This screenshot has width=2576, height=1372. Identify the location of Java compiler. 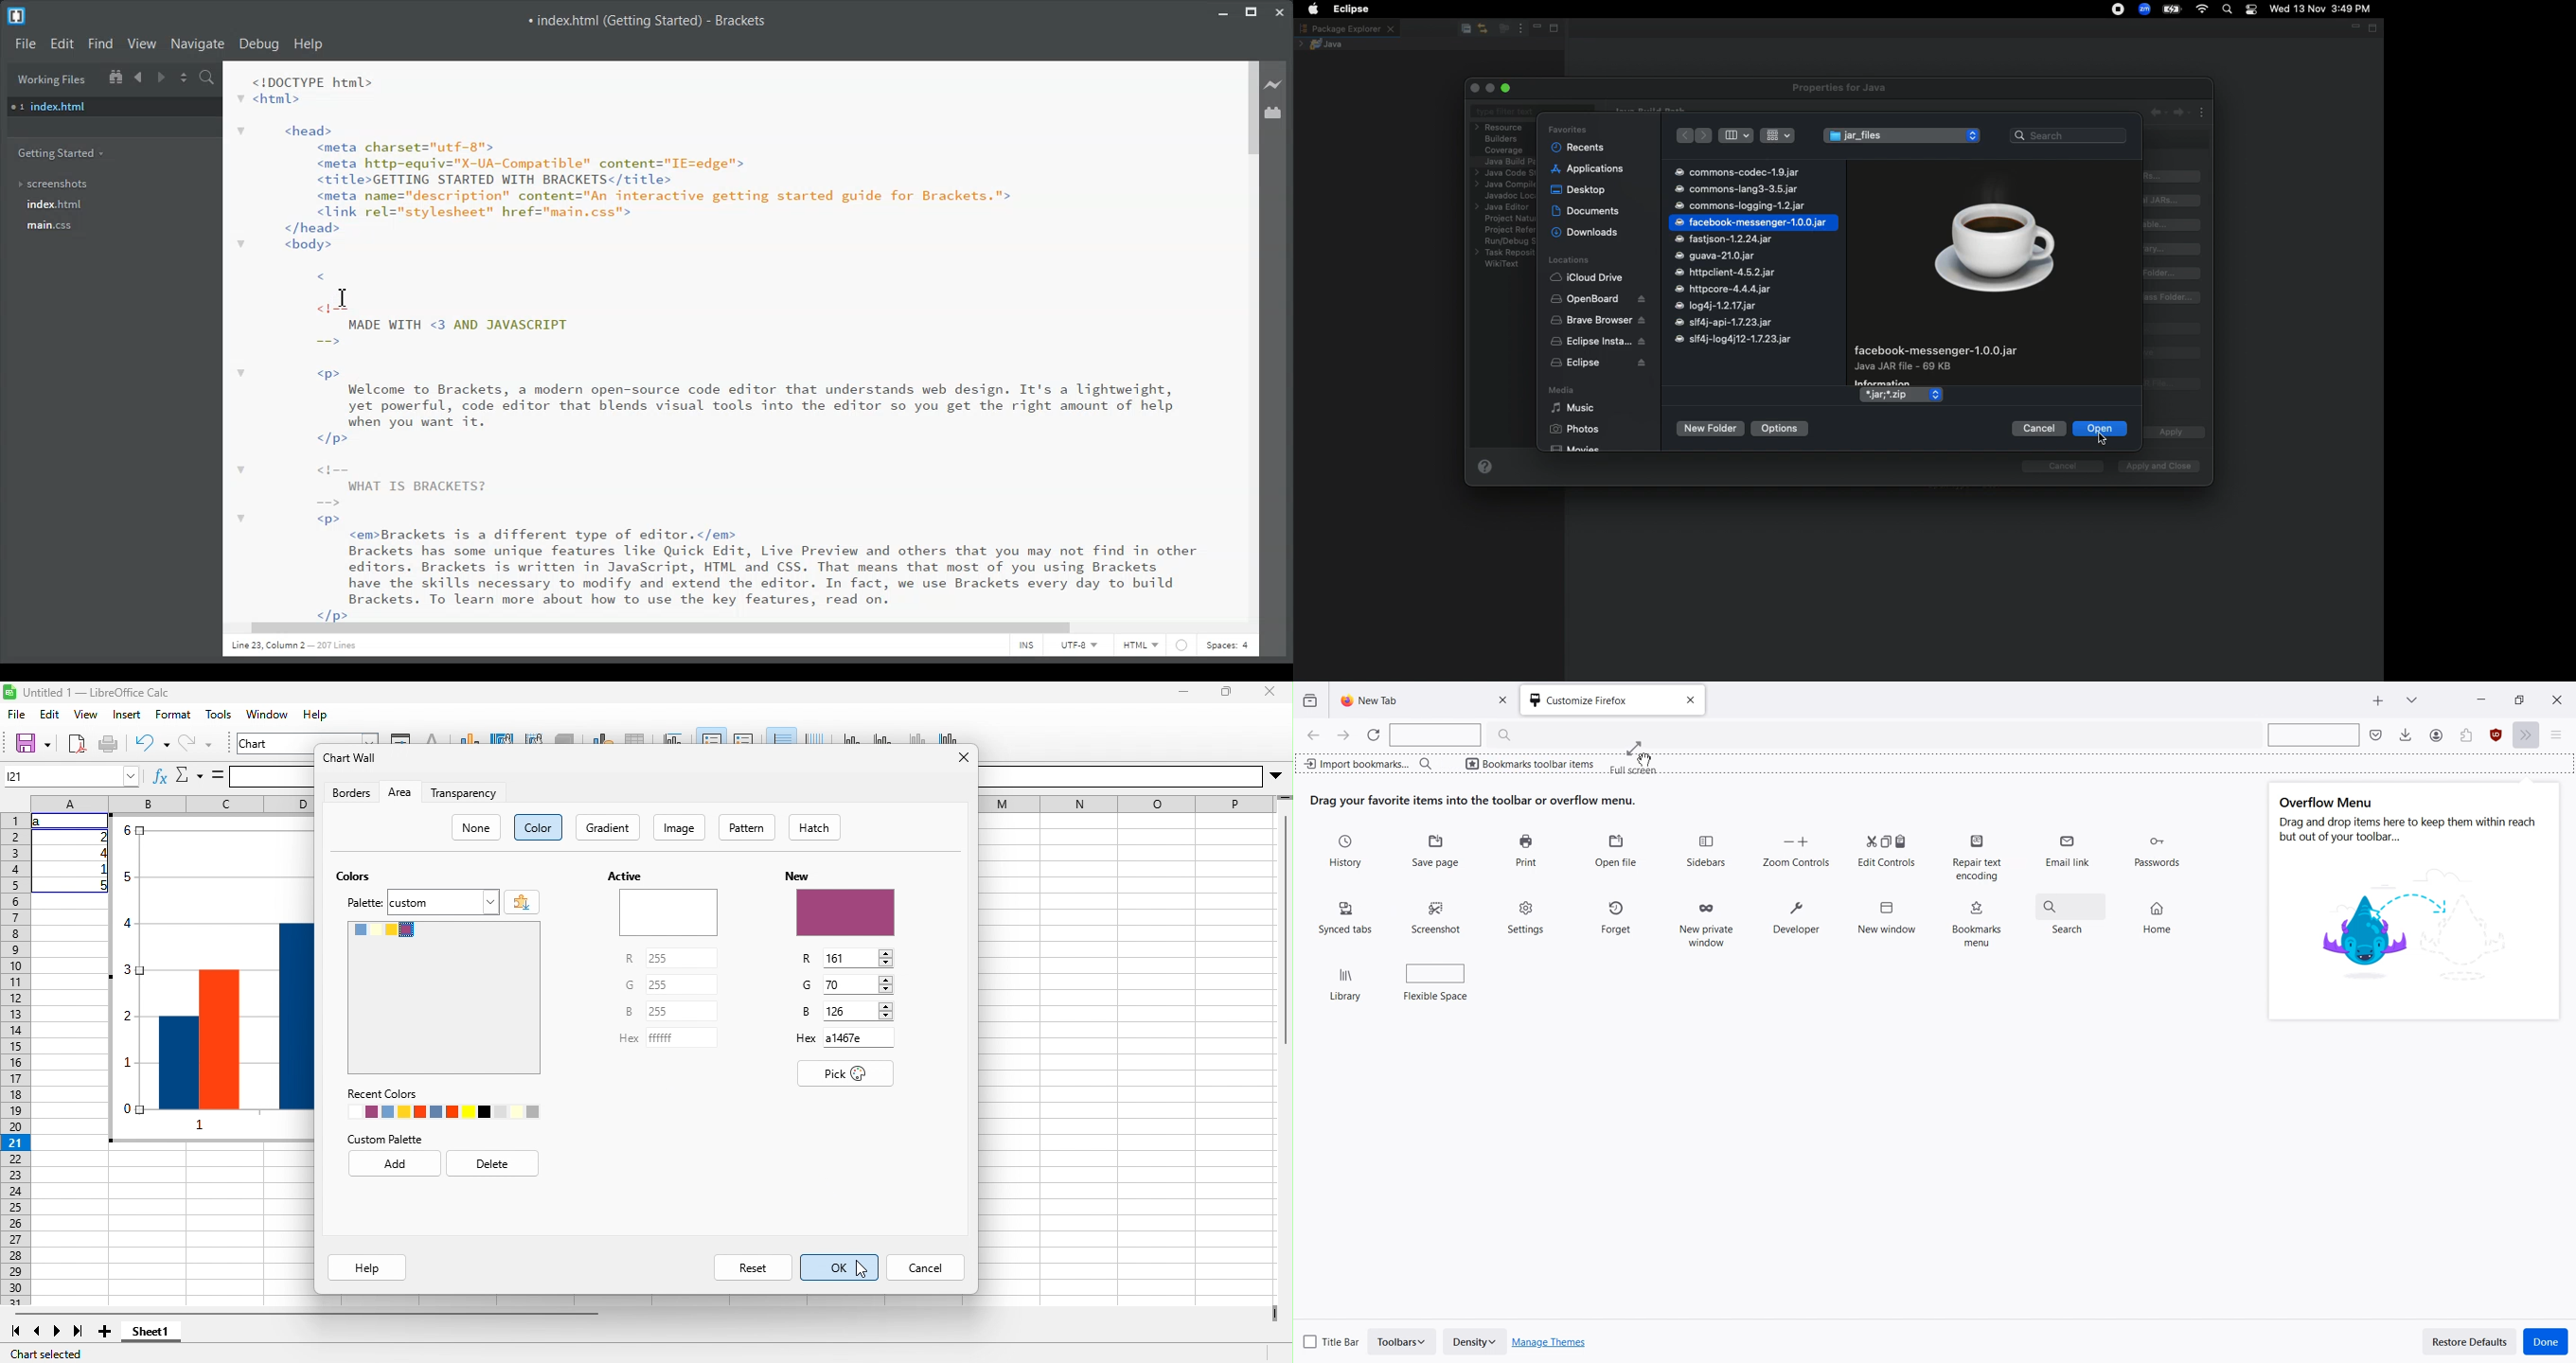
(1504, 186).